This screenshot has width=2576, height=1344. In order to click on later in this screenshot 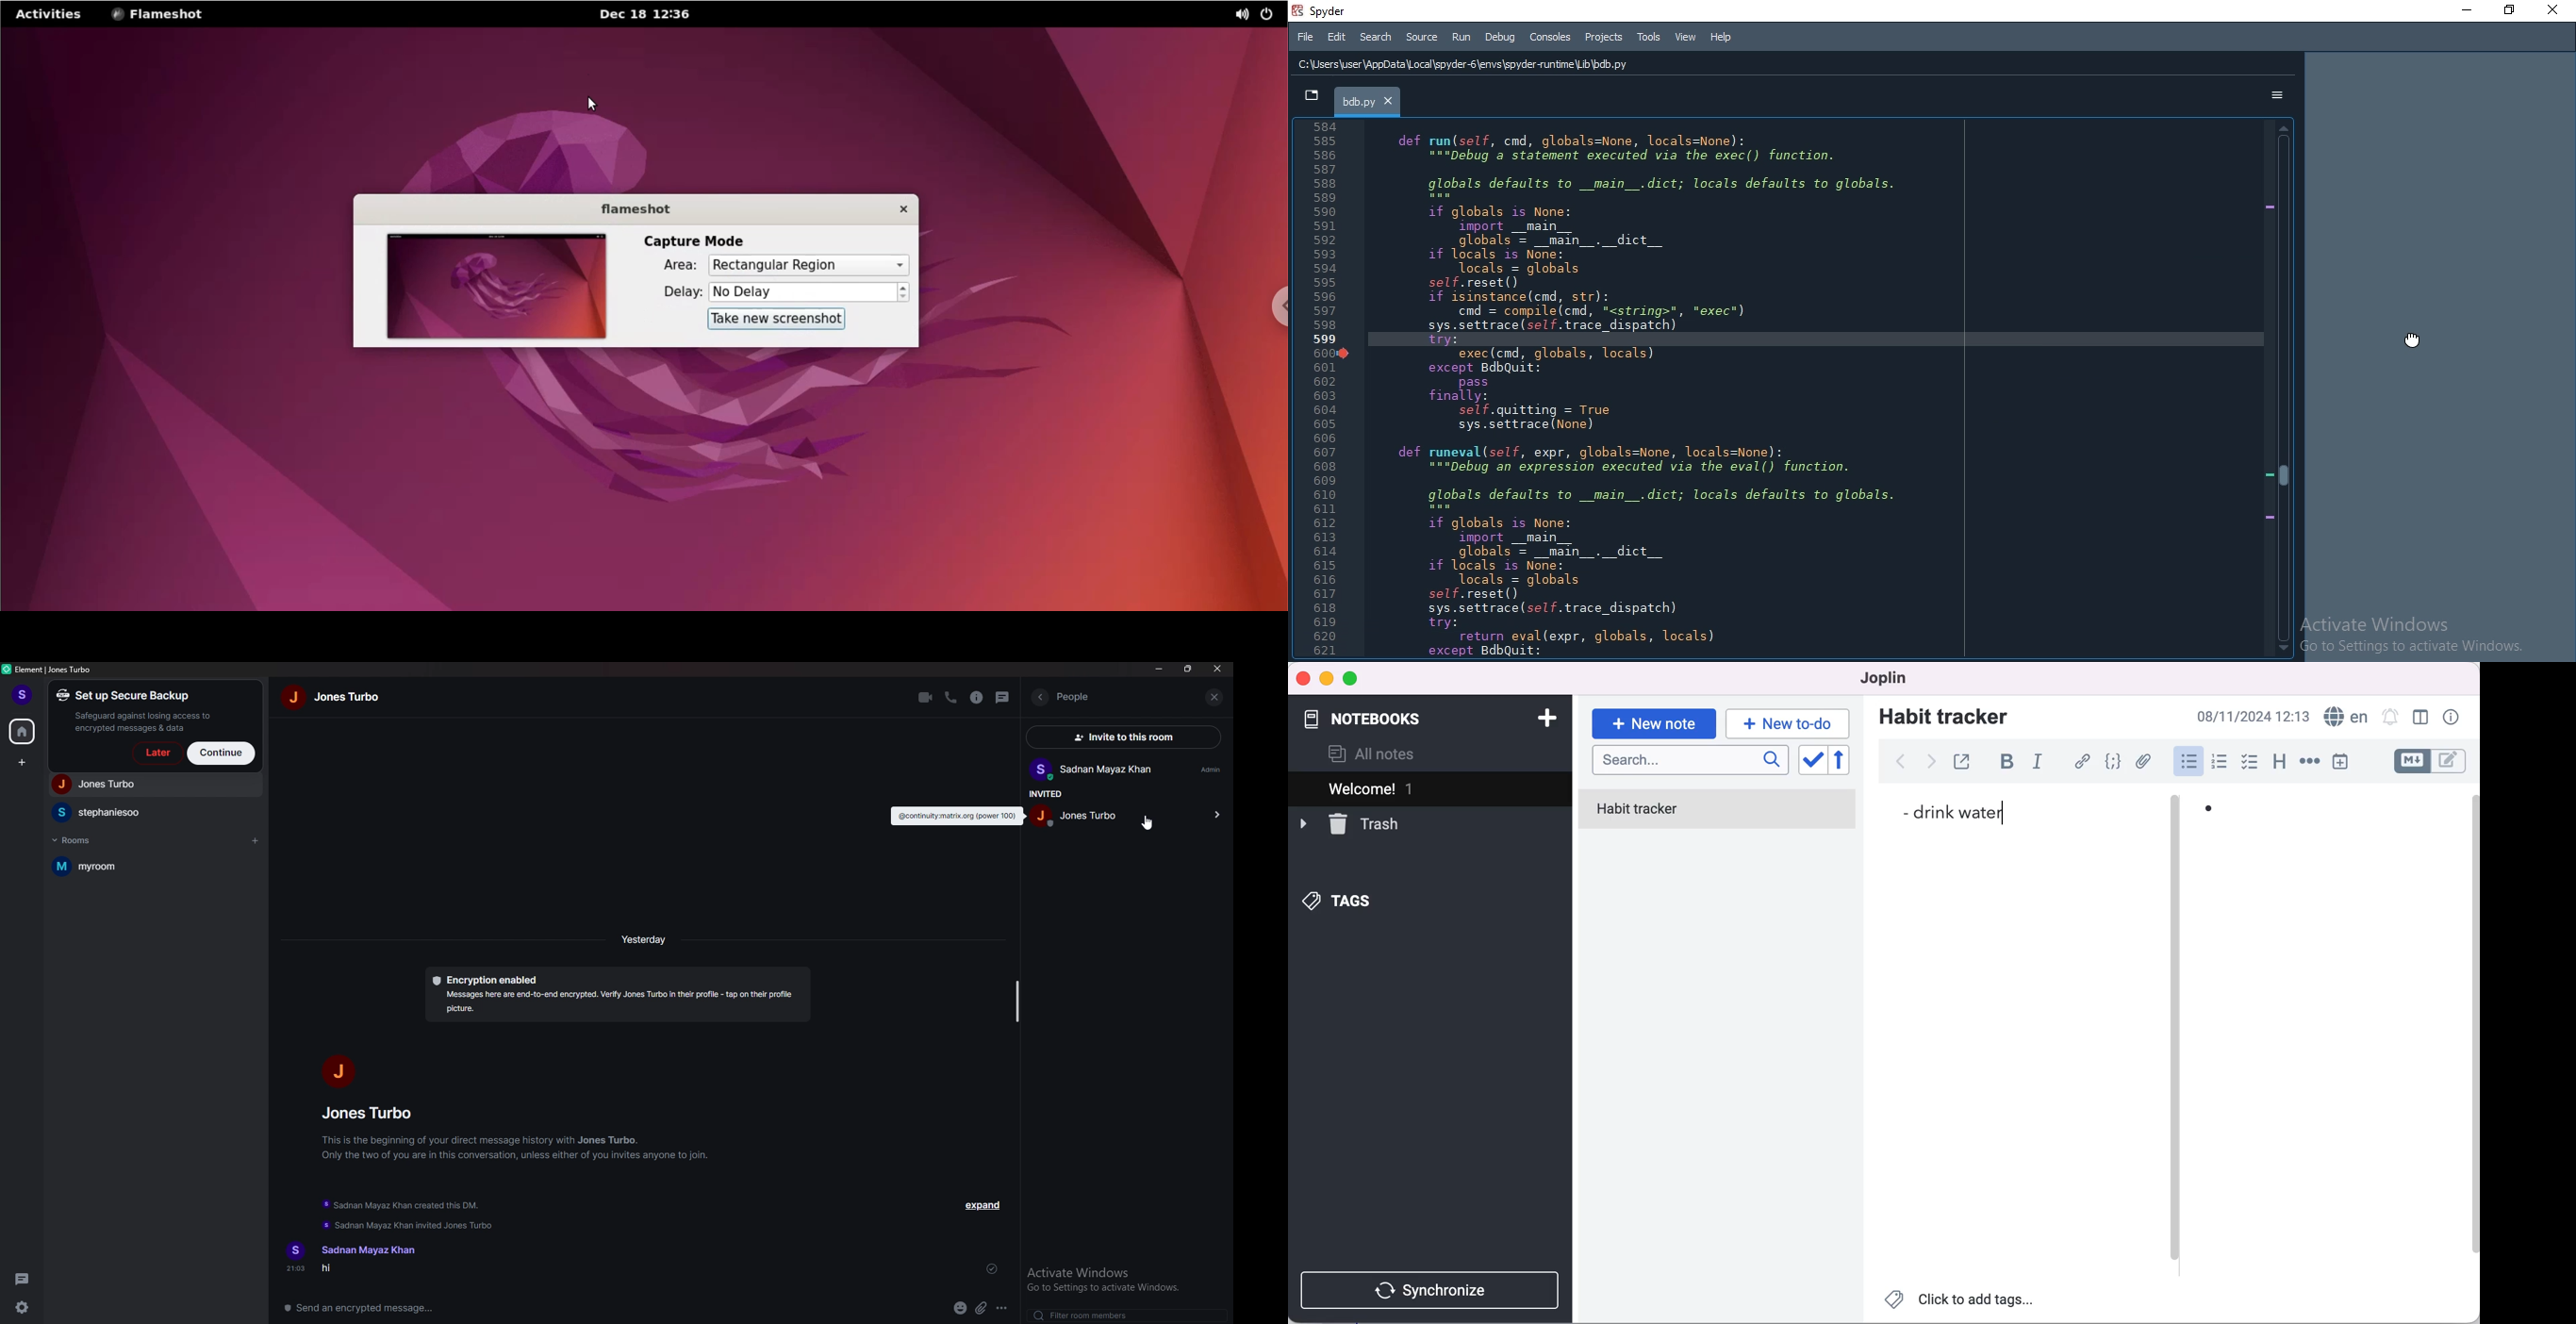, I will do `click(156, 753)`.